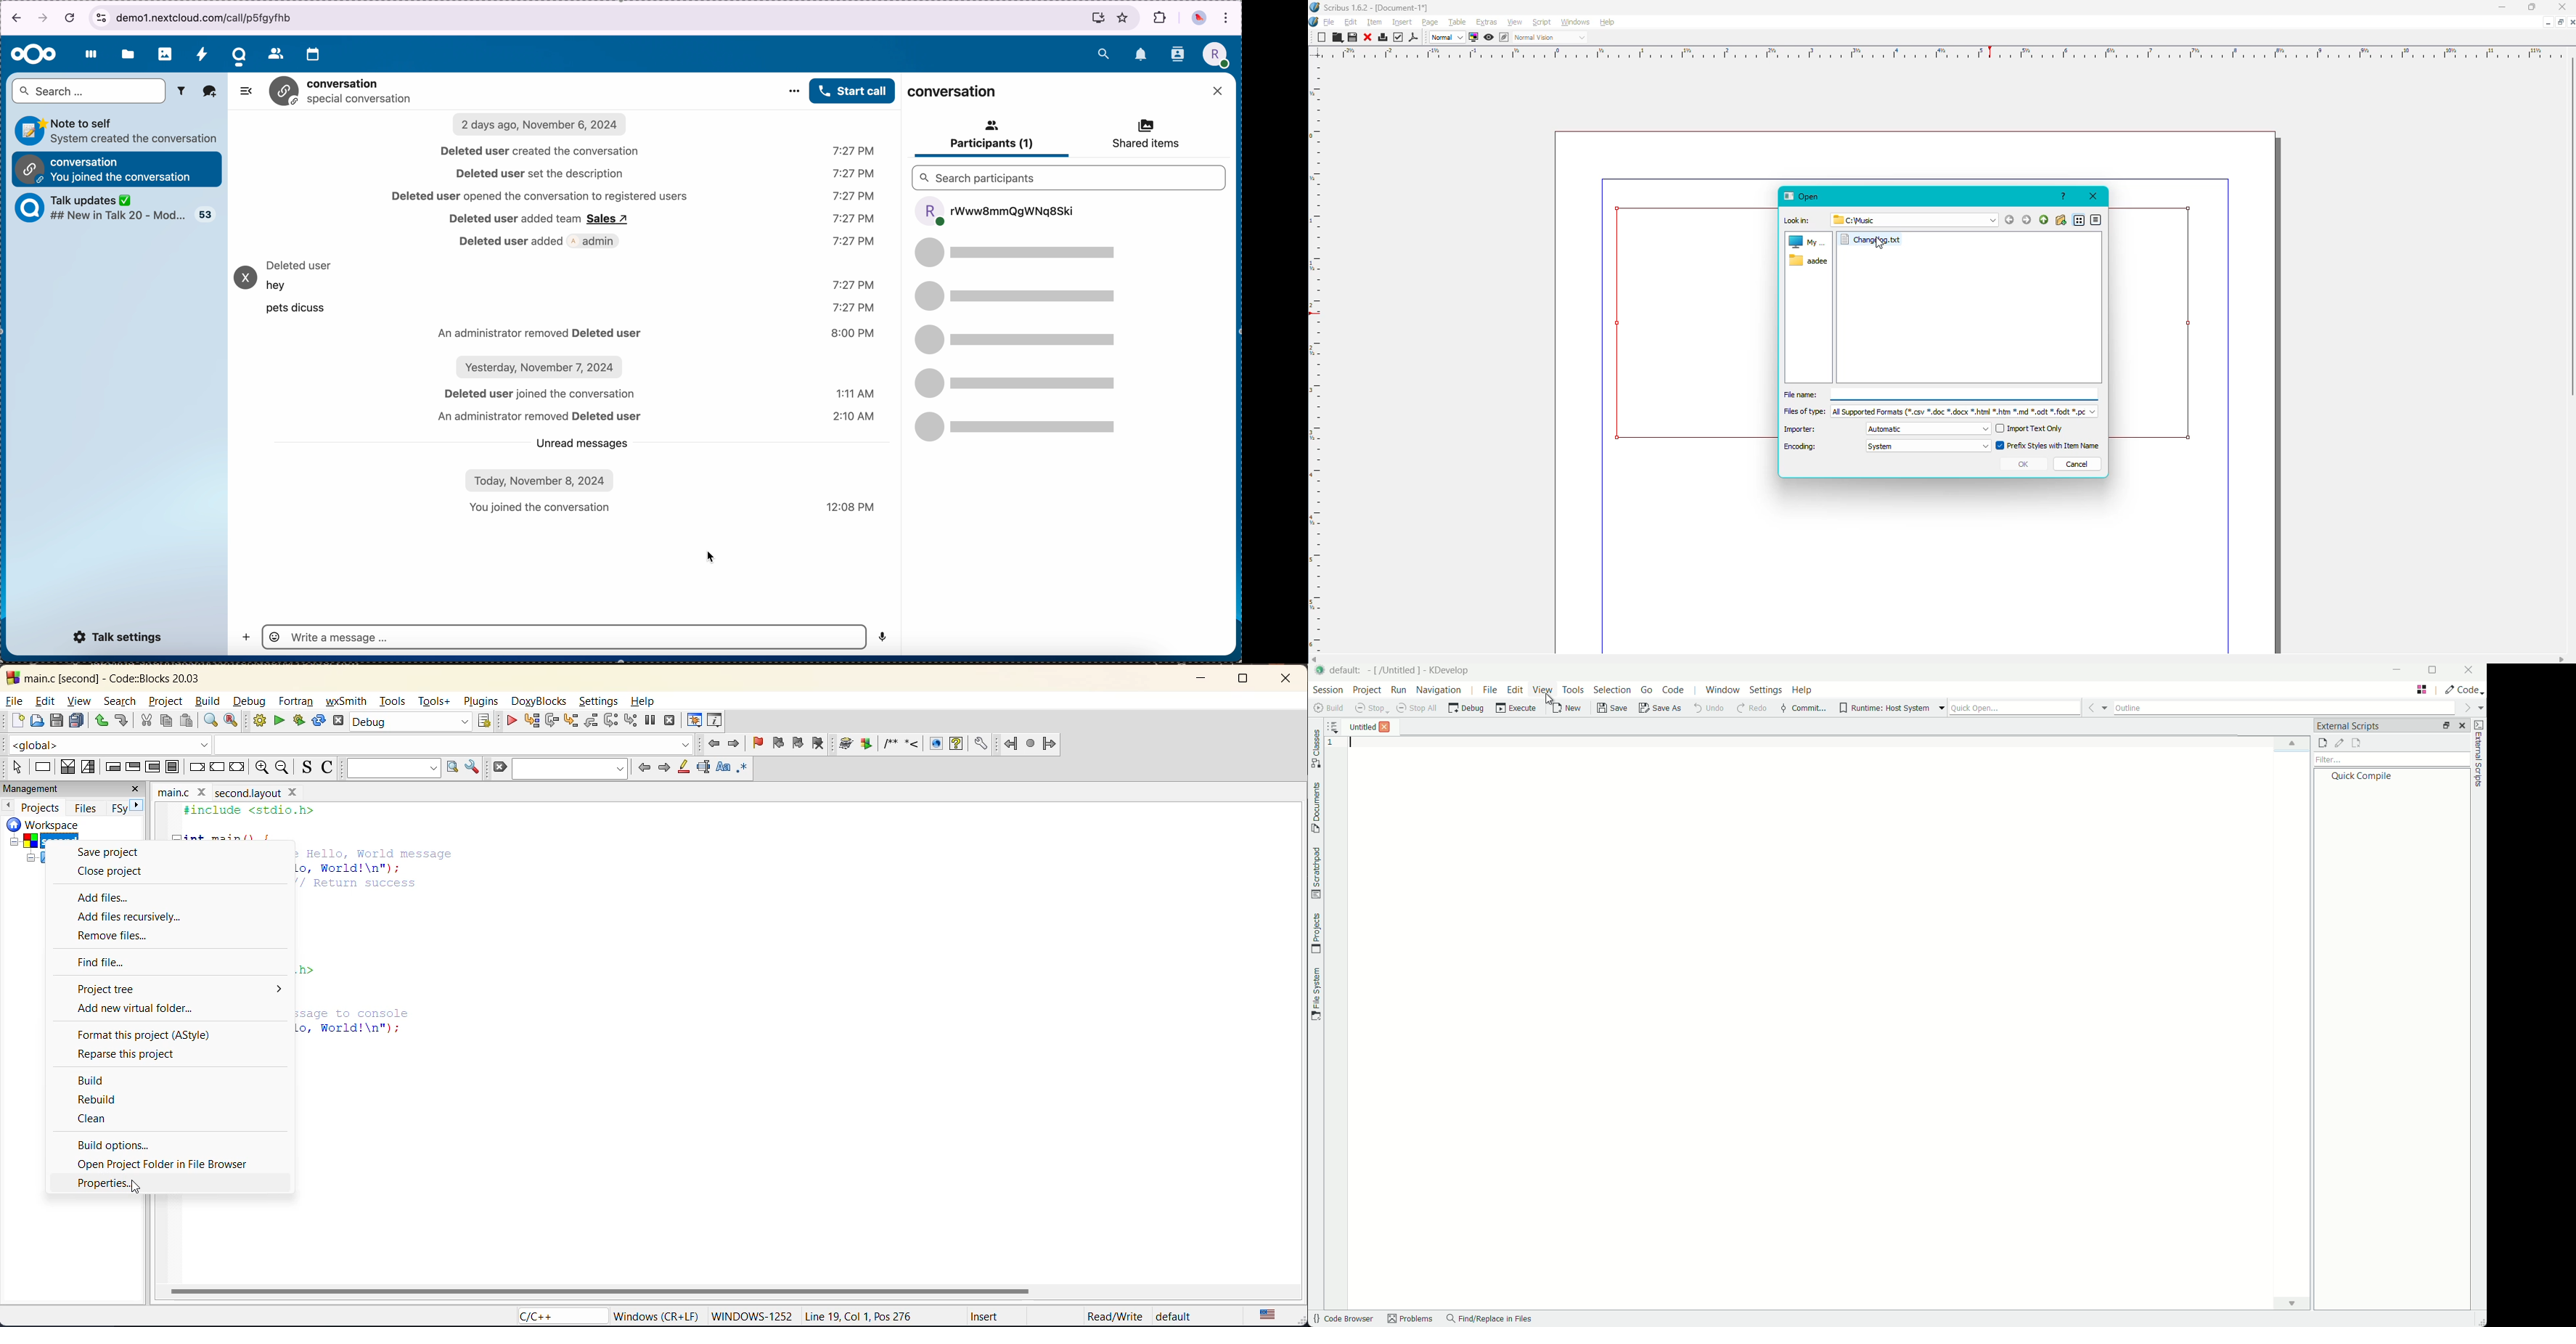 The width and height of the screenshot is (2576, 1344). I want to click on text to search, so click(392, 768).